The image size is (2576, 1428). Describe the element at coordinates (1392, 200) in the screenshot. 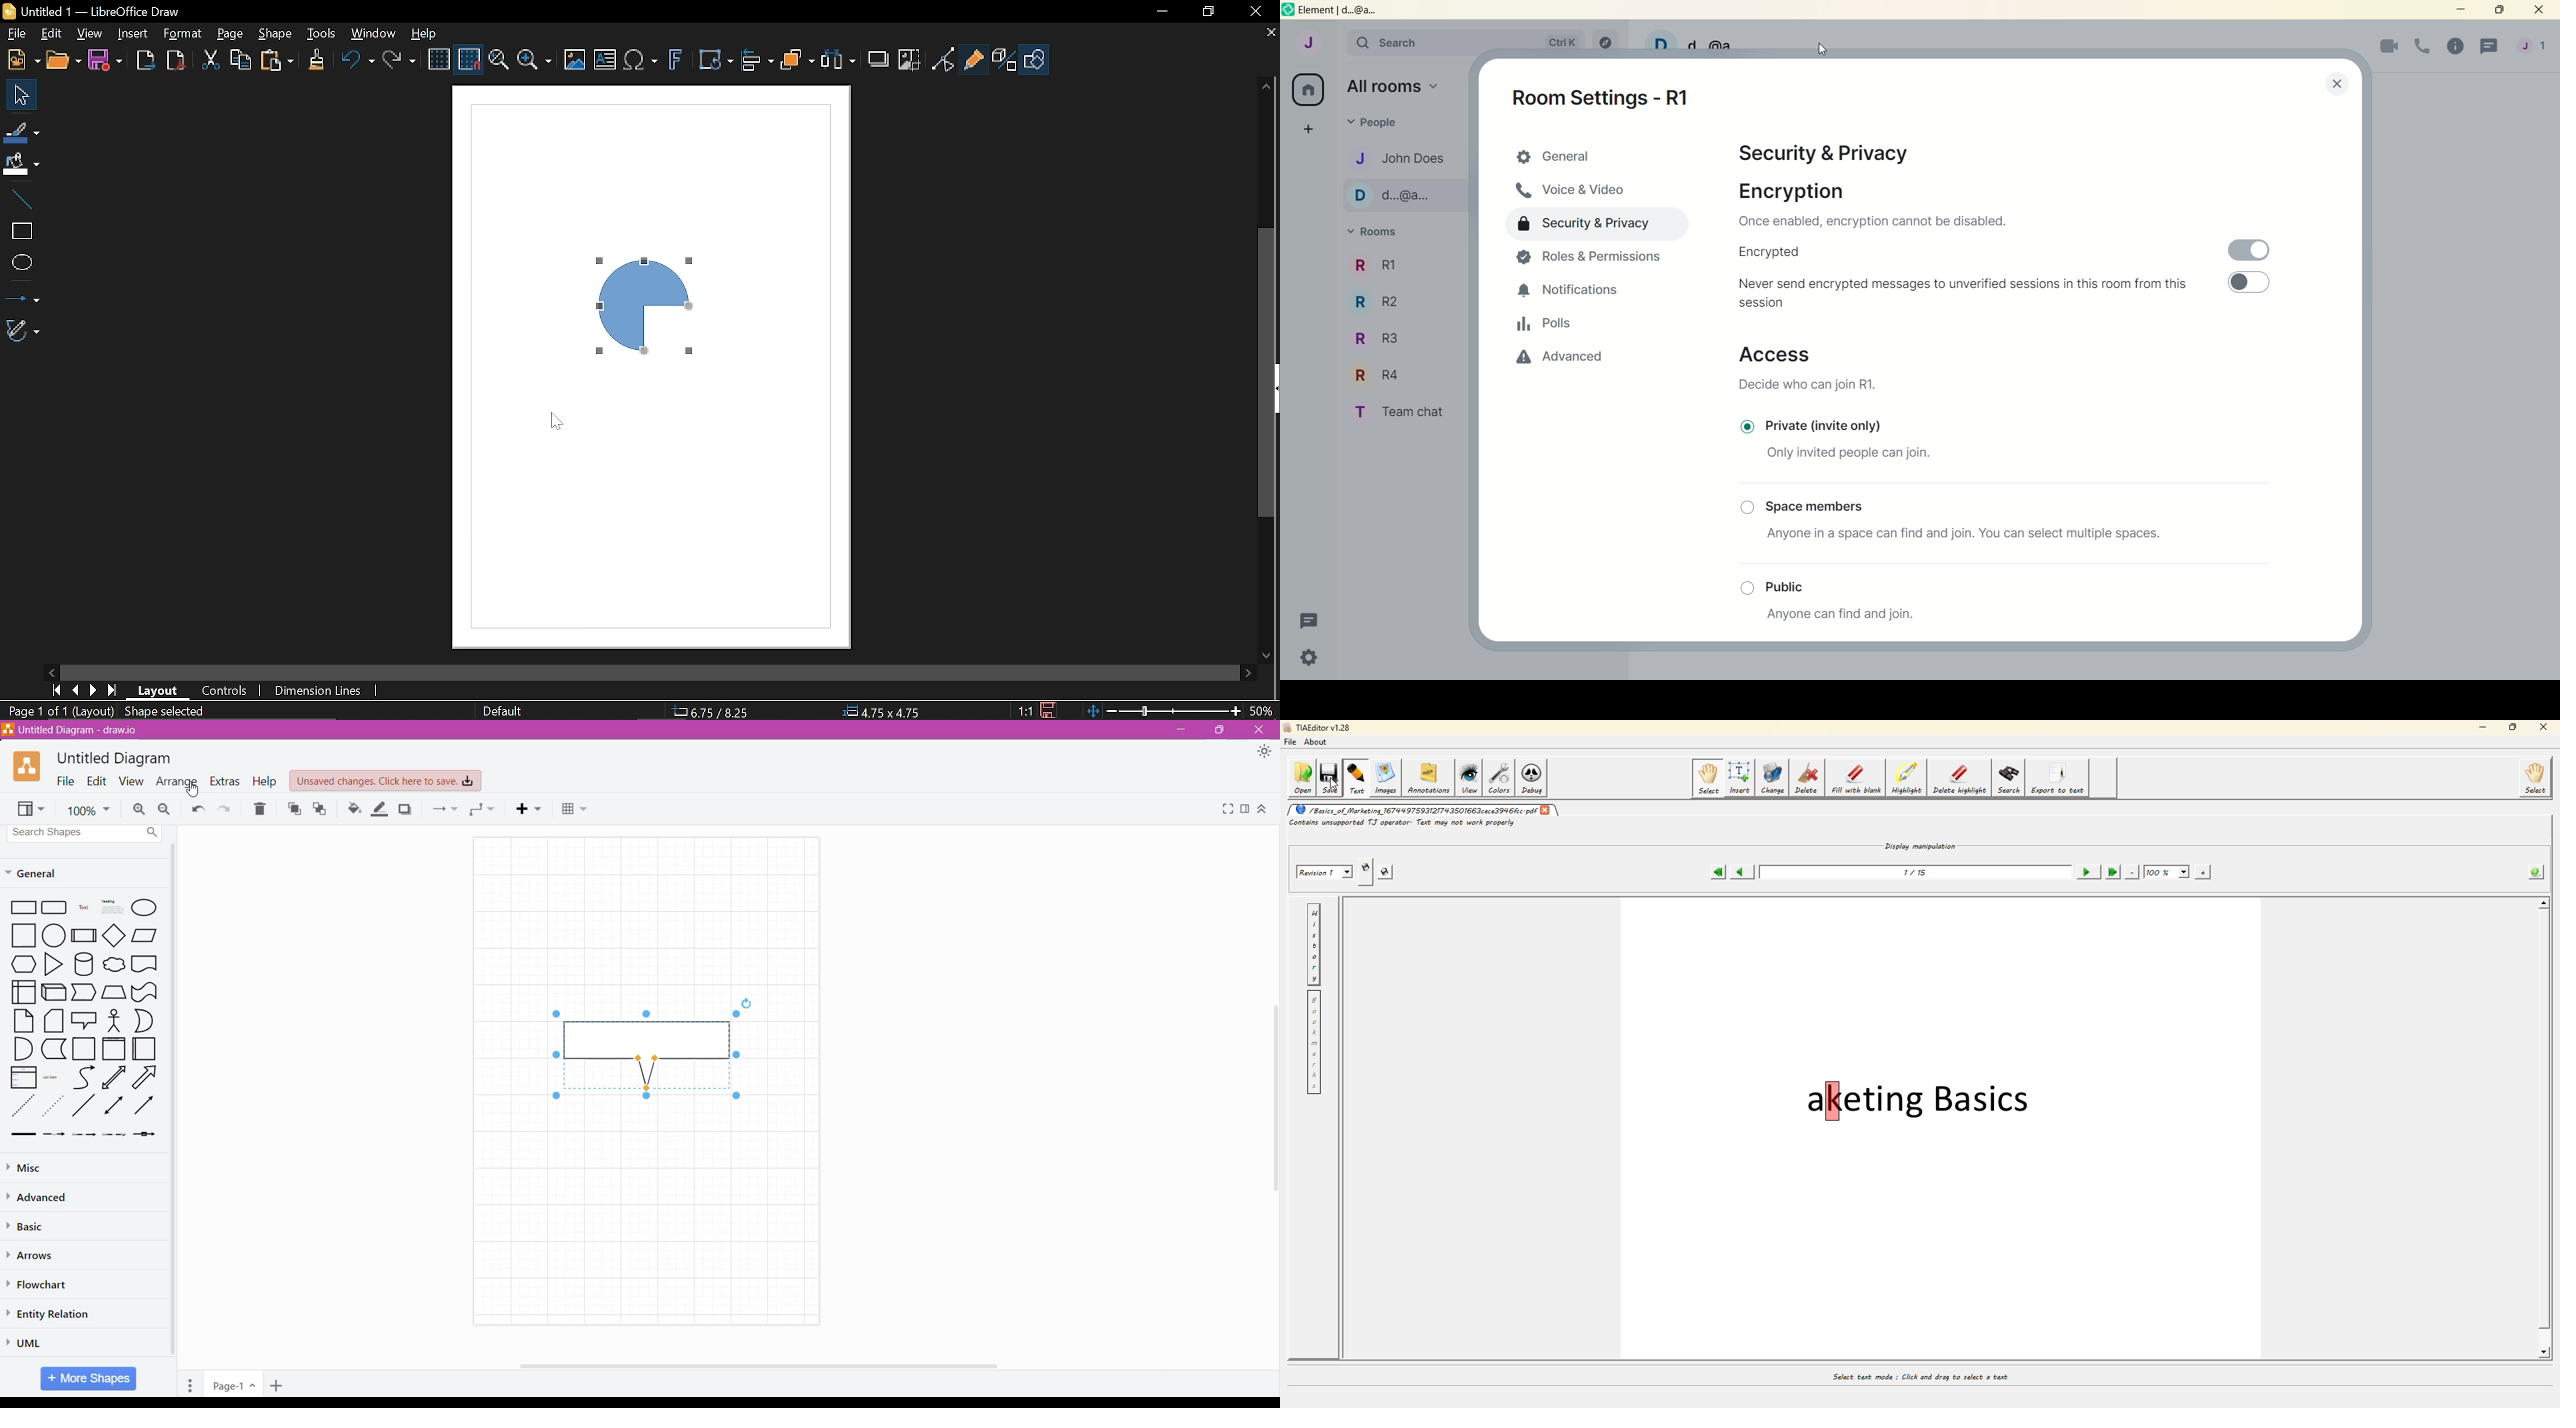

I see `D d.@a..` at that location.